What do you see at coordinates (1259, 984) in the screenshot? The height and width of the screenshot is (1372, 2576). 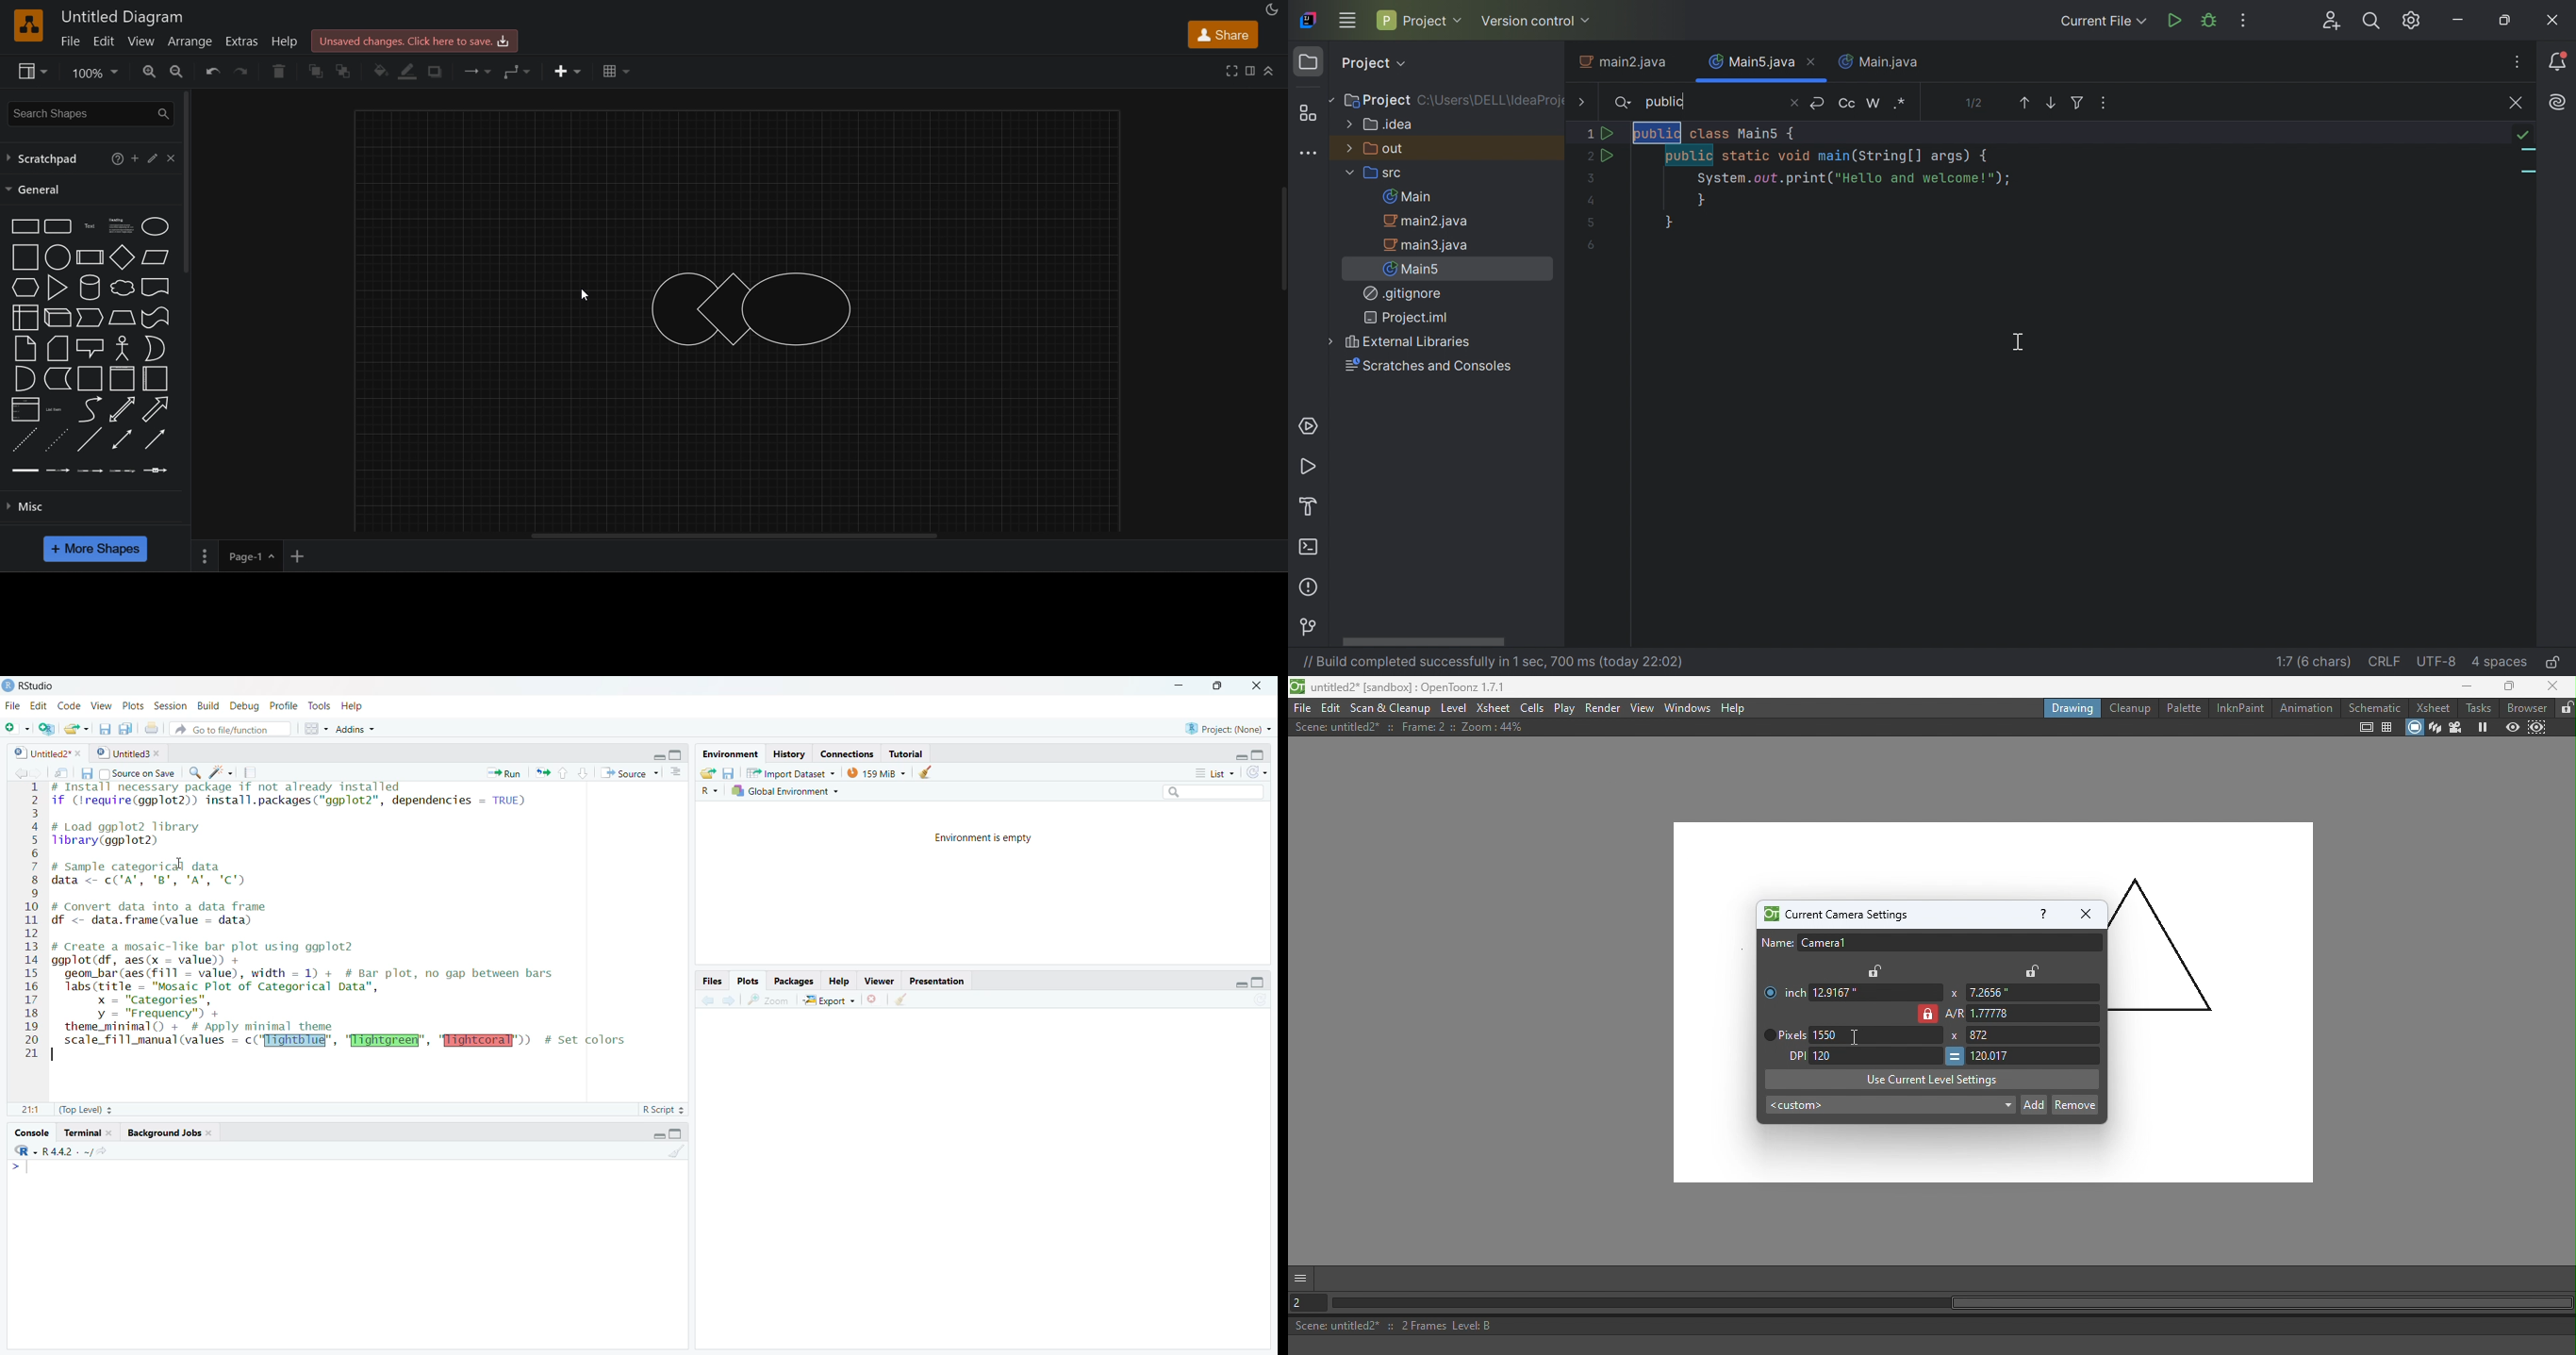 I see `Maximize` at bounding box center [1259, 984].